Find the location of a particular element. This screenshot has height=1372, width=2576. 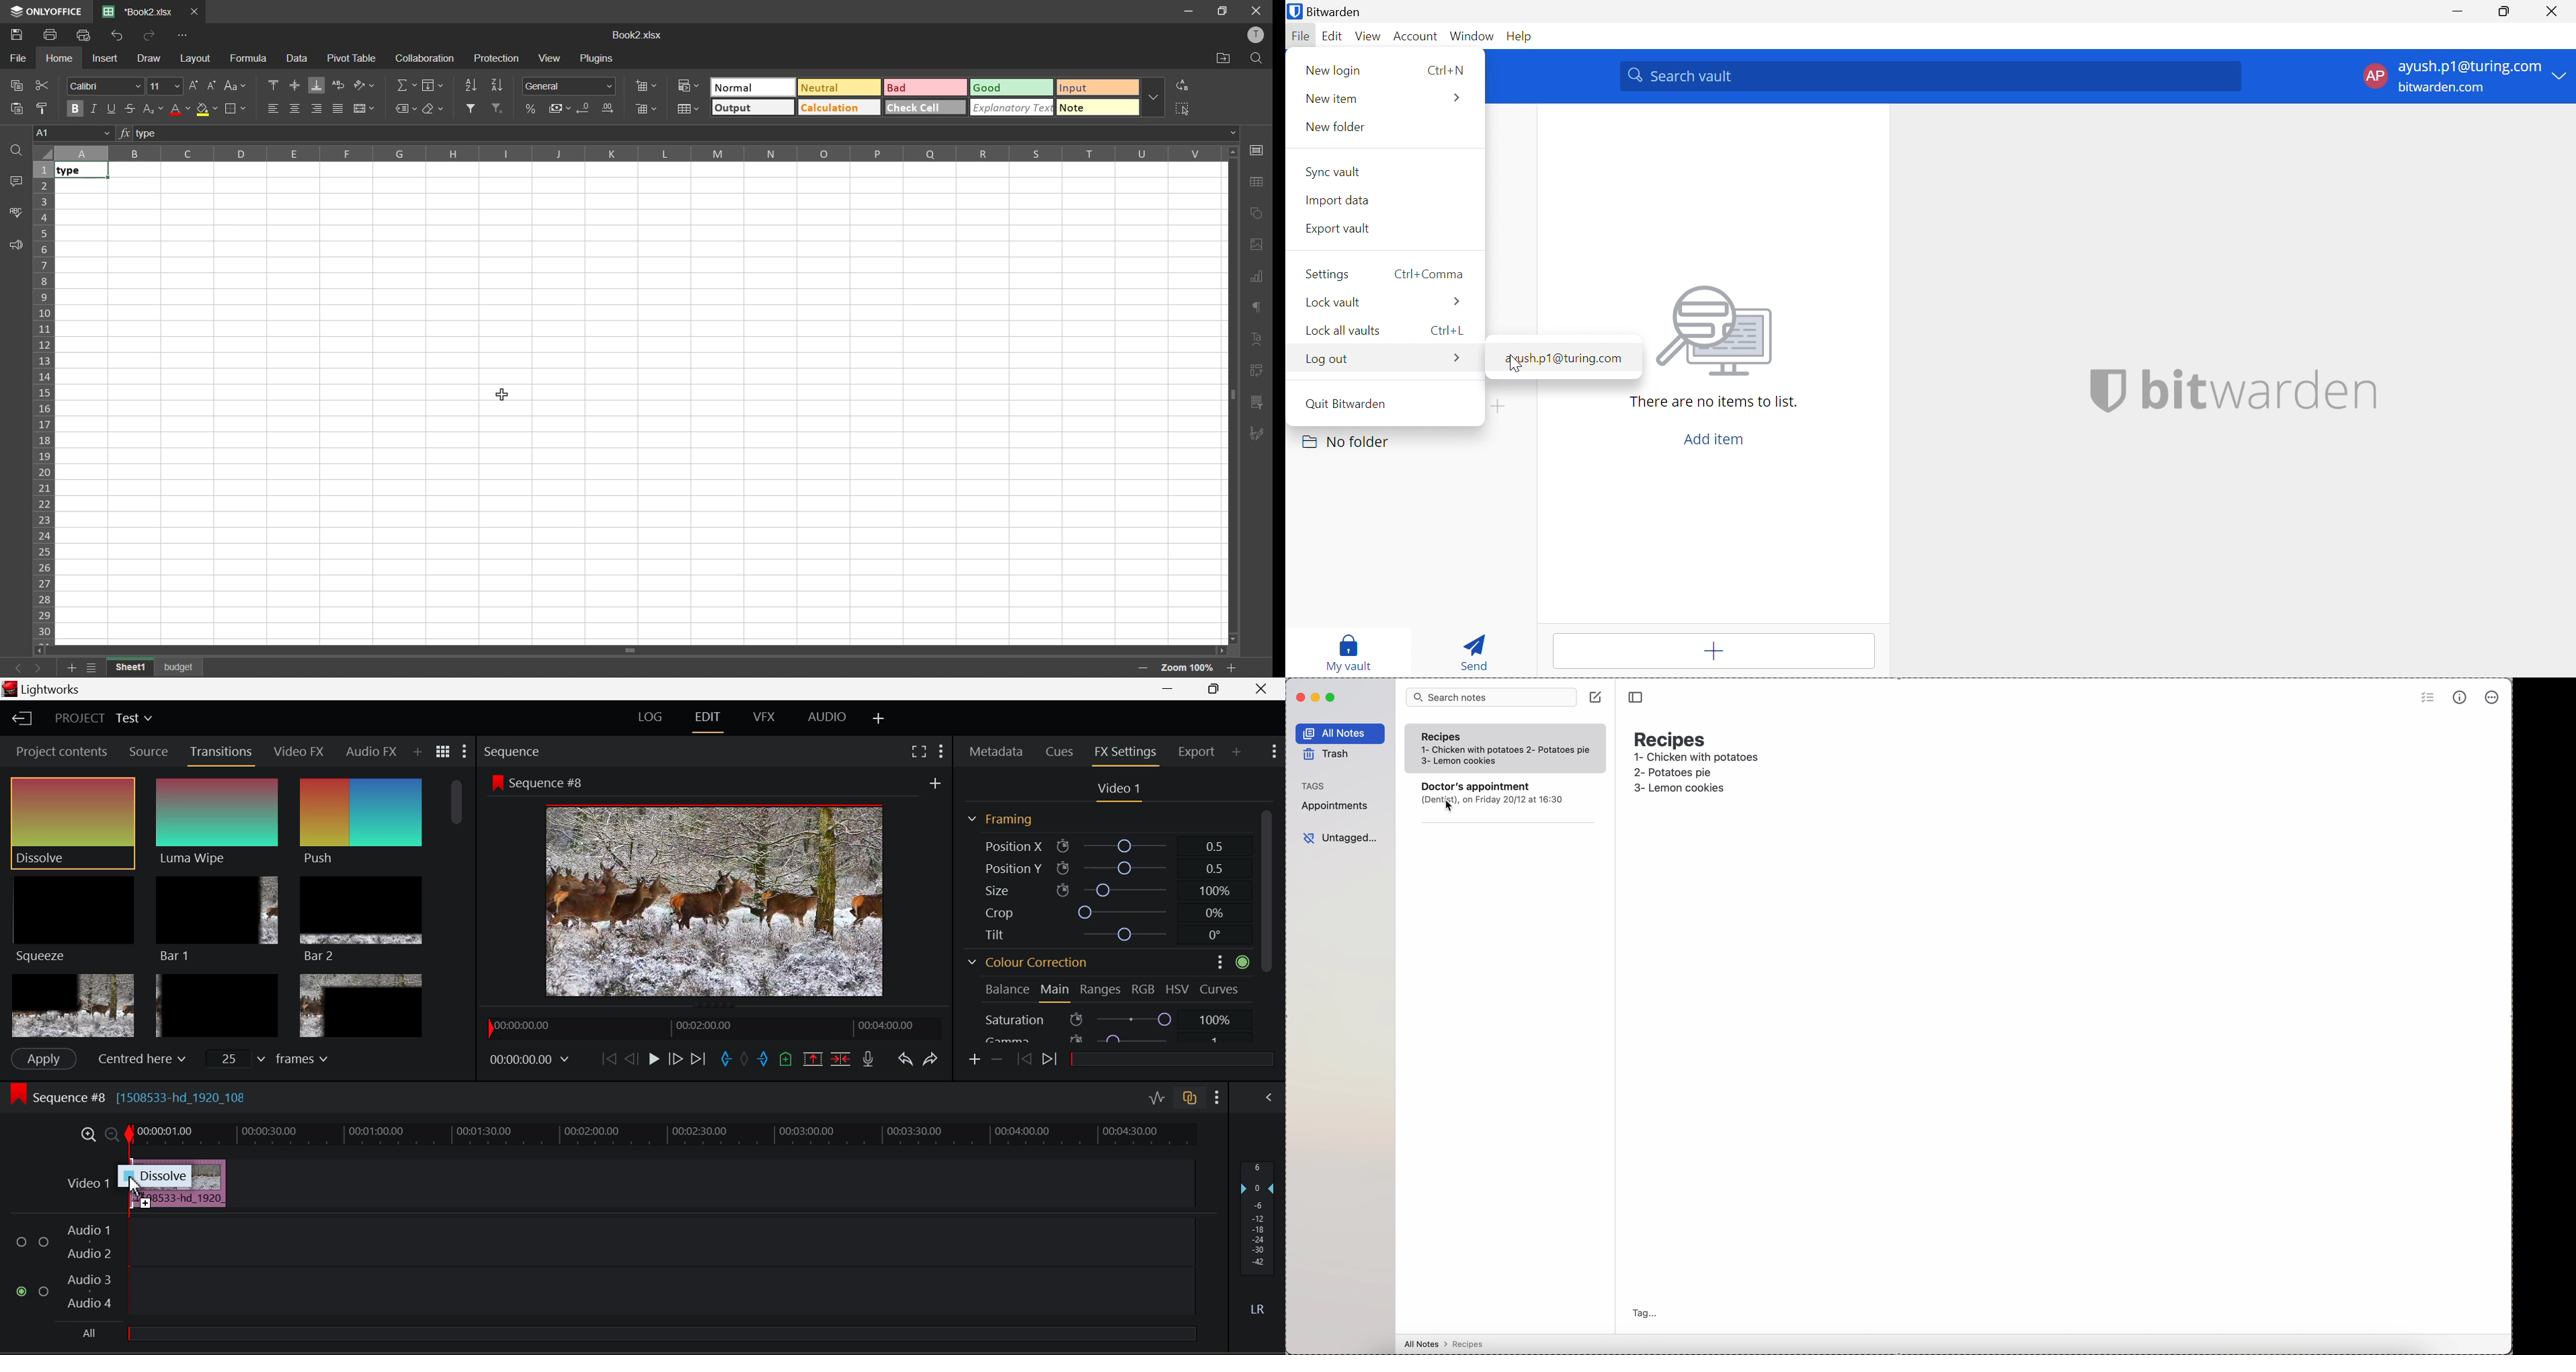

Show Audio Mix is located at coordinates (1269, 1097).